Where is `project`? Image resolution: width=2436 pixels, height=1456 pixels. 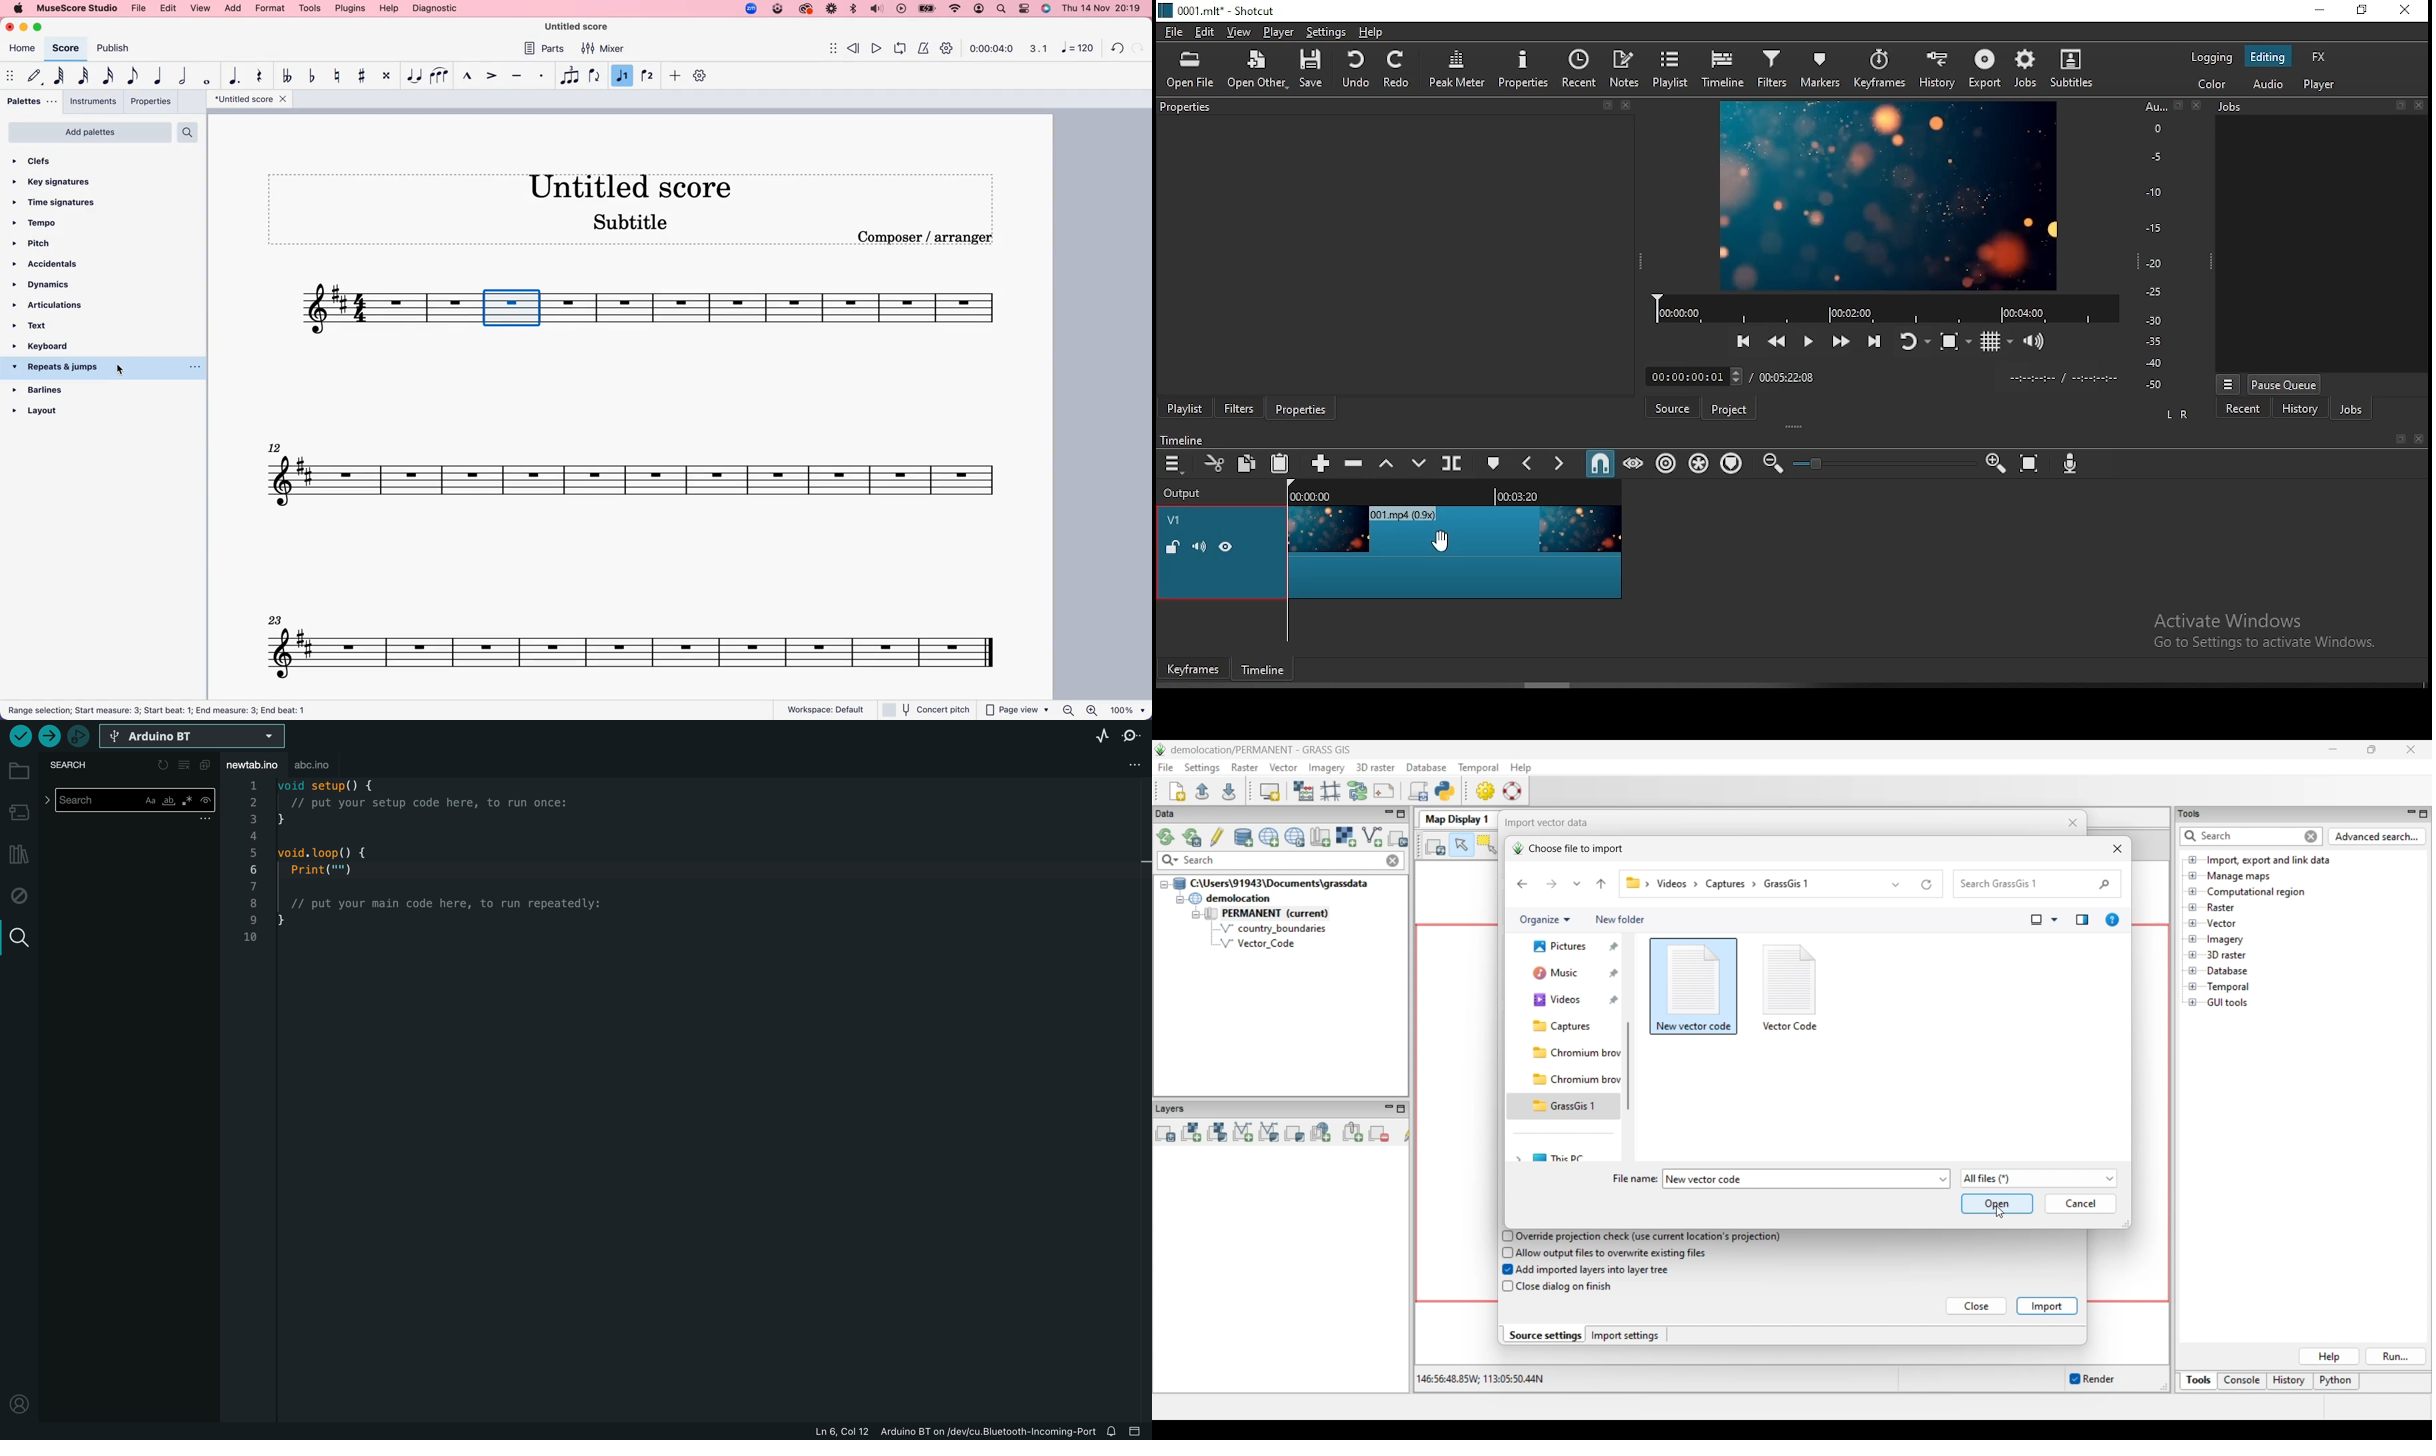
project is located at coordinates (1730, 408).